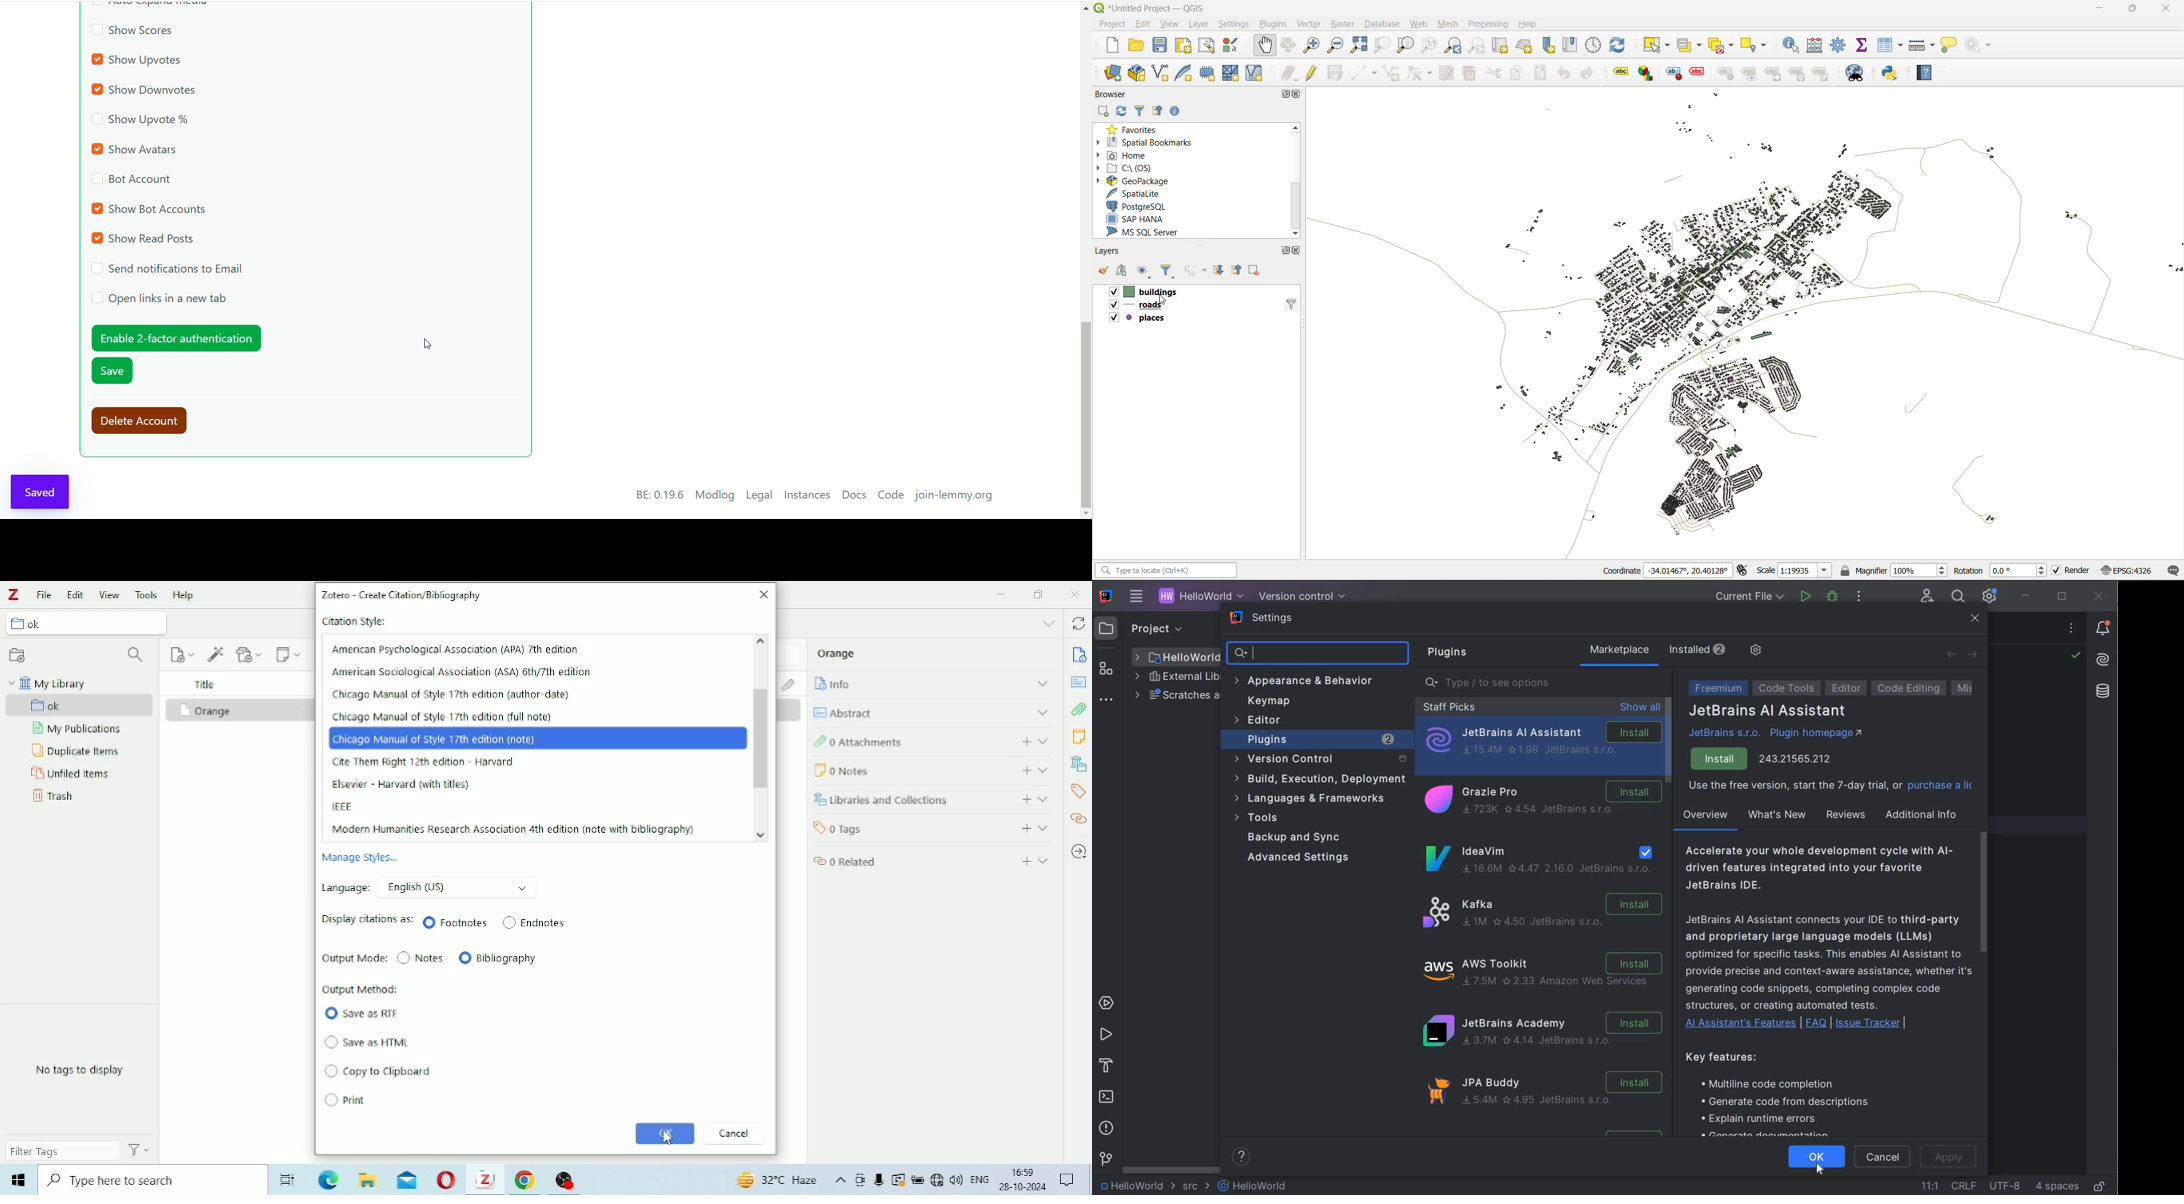  What do you see at coordinates (657, 496) in the screenshot?
I see `BE` at bounding box center [657, 496].